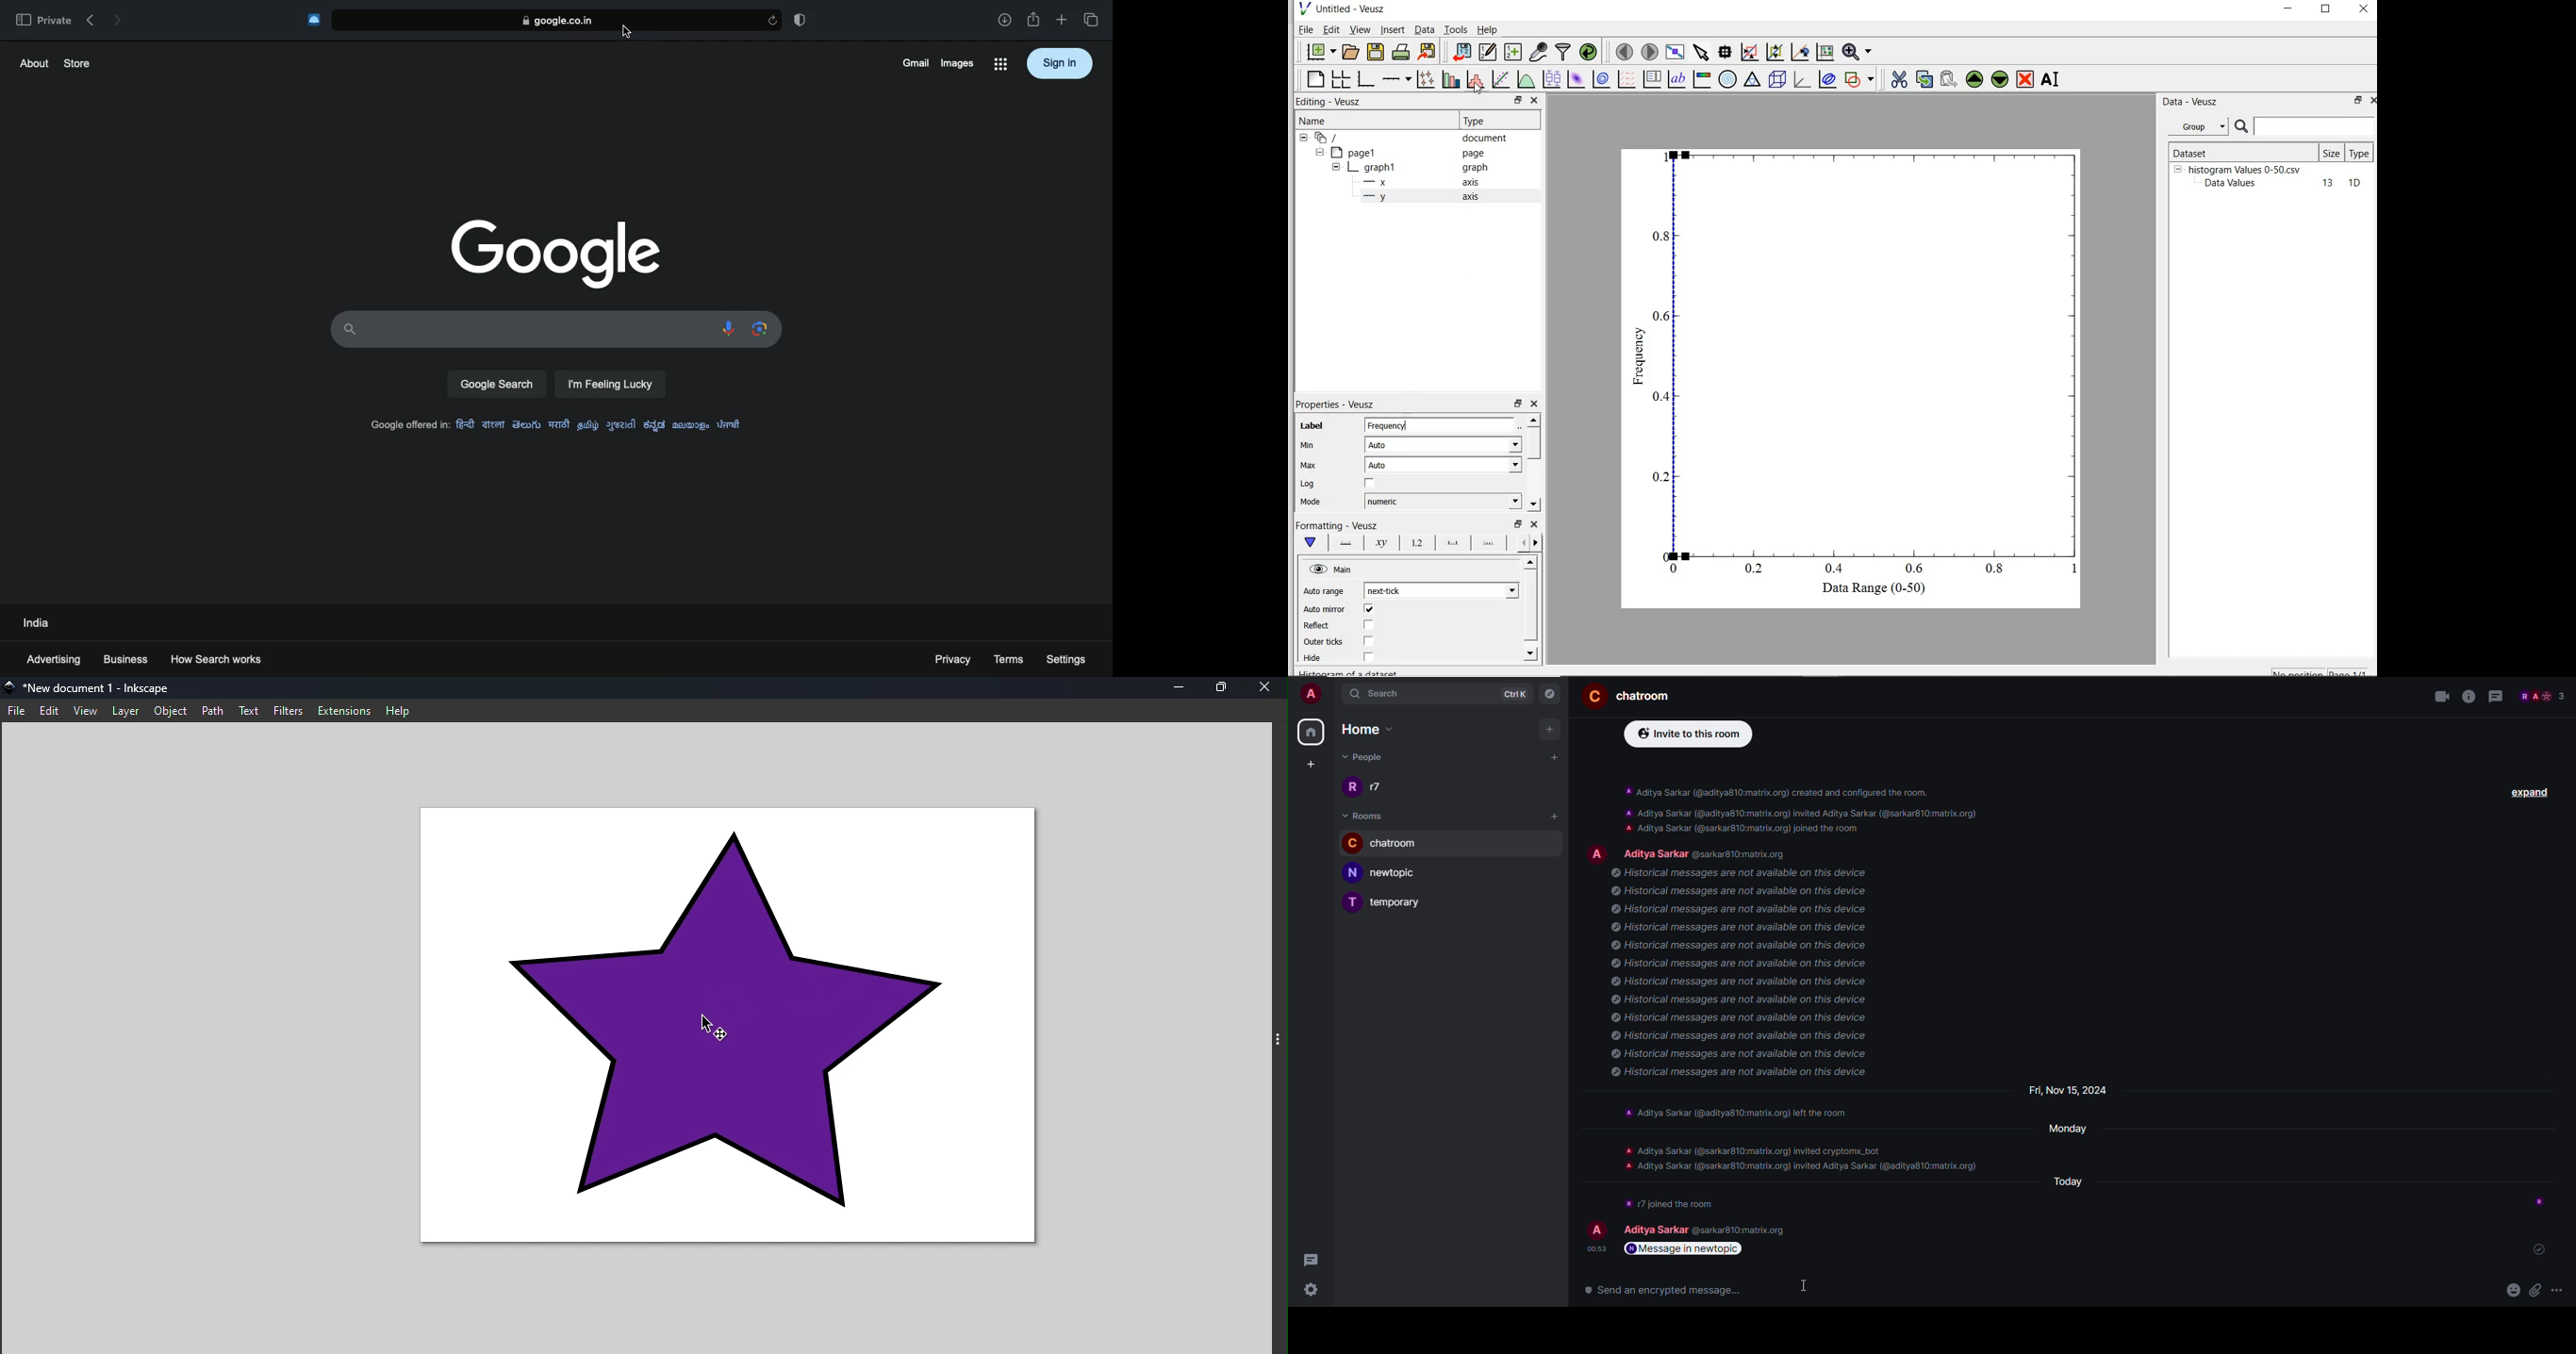  I want to click on view, so click(1362, 29).